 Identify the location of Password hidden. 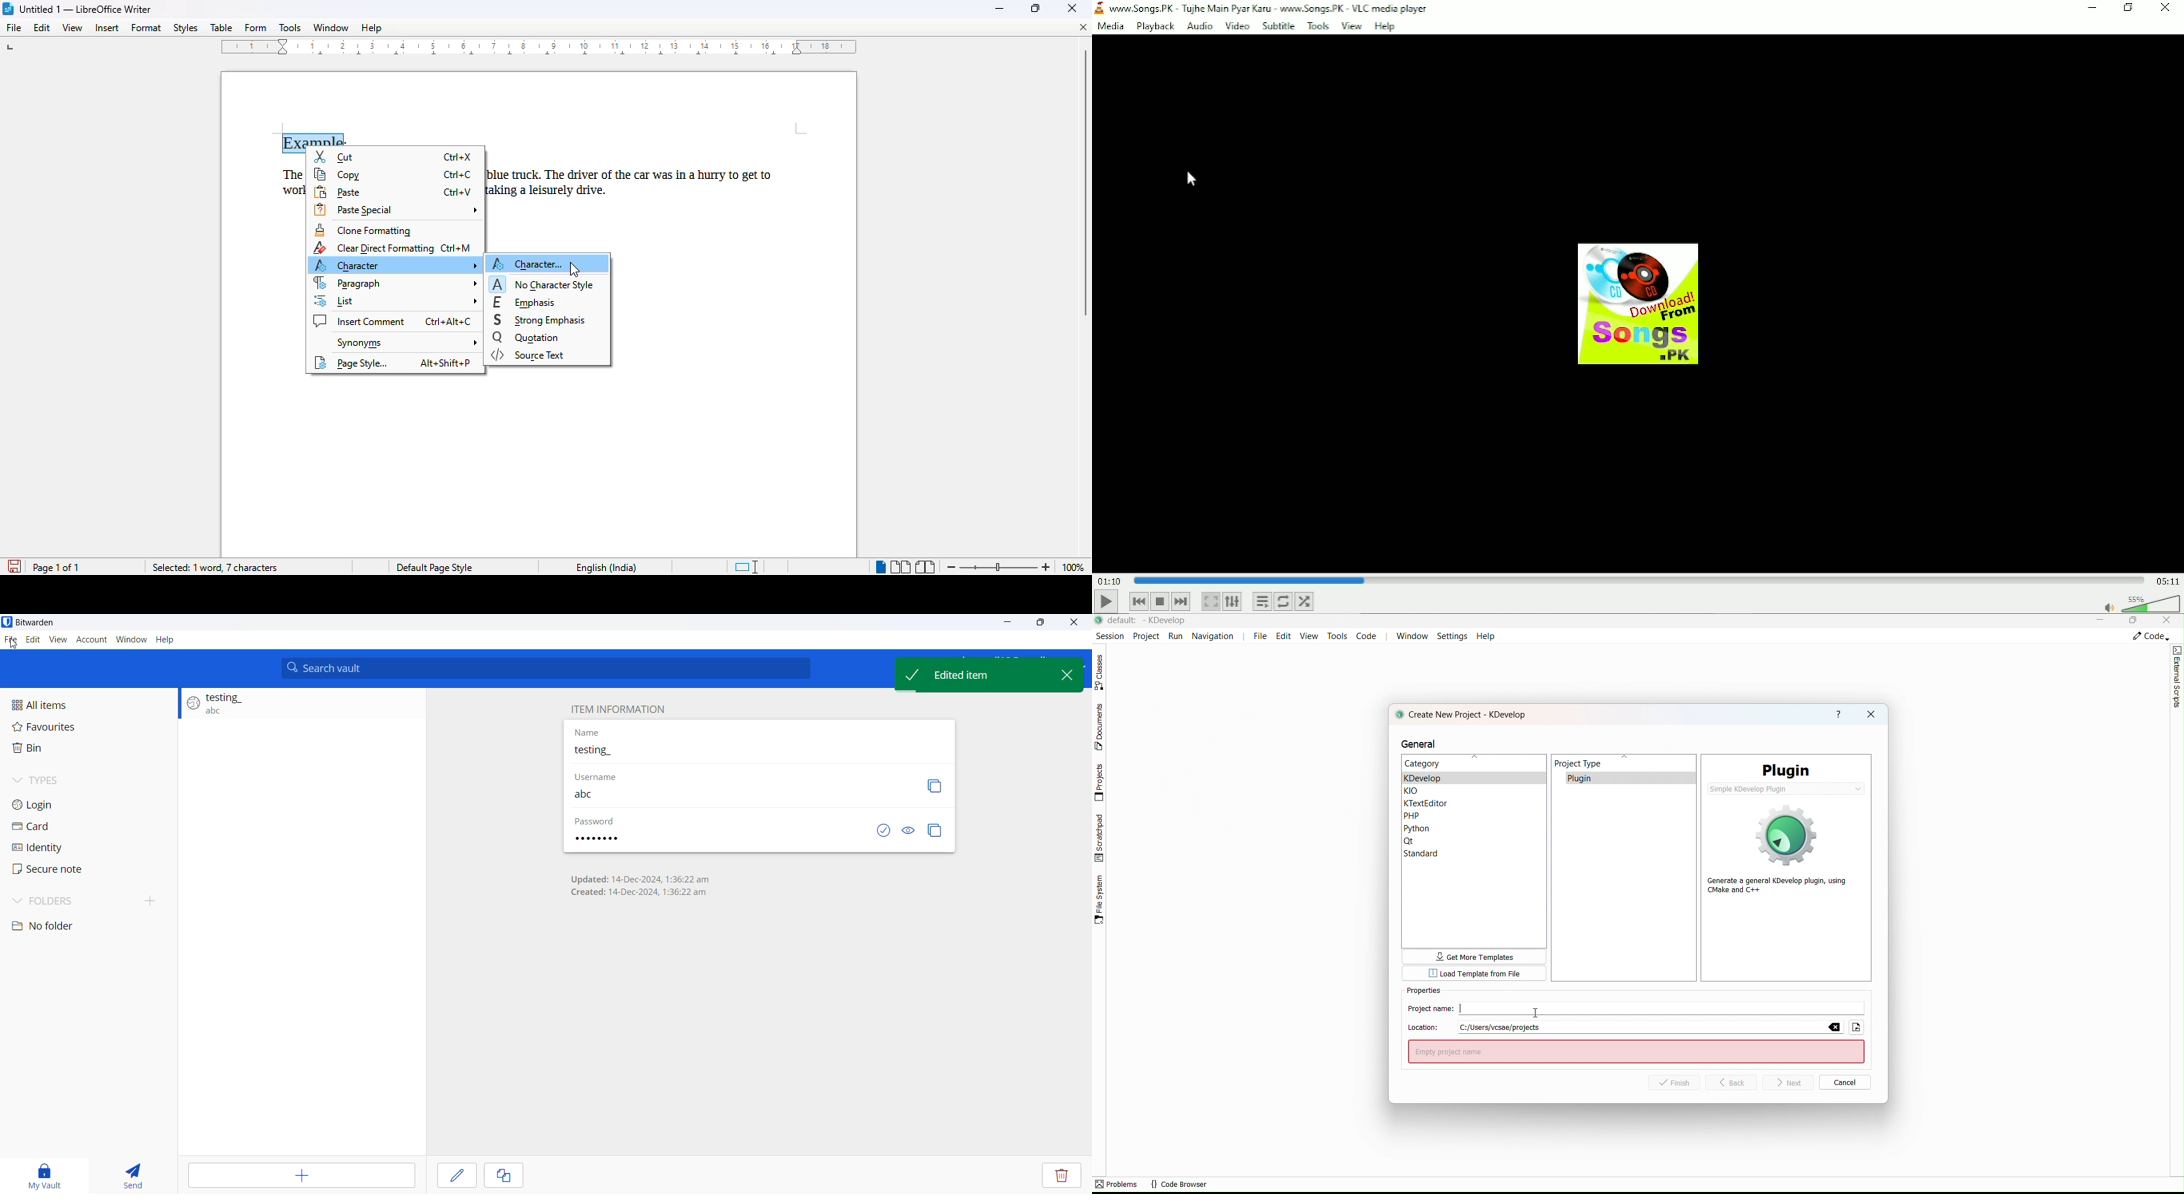
(595, 822).